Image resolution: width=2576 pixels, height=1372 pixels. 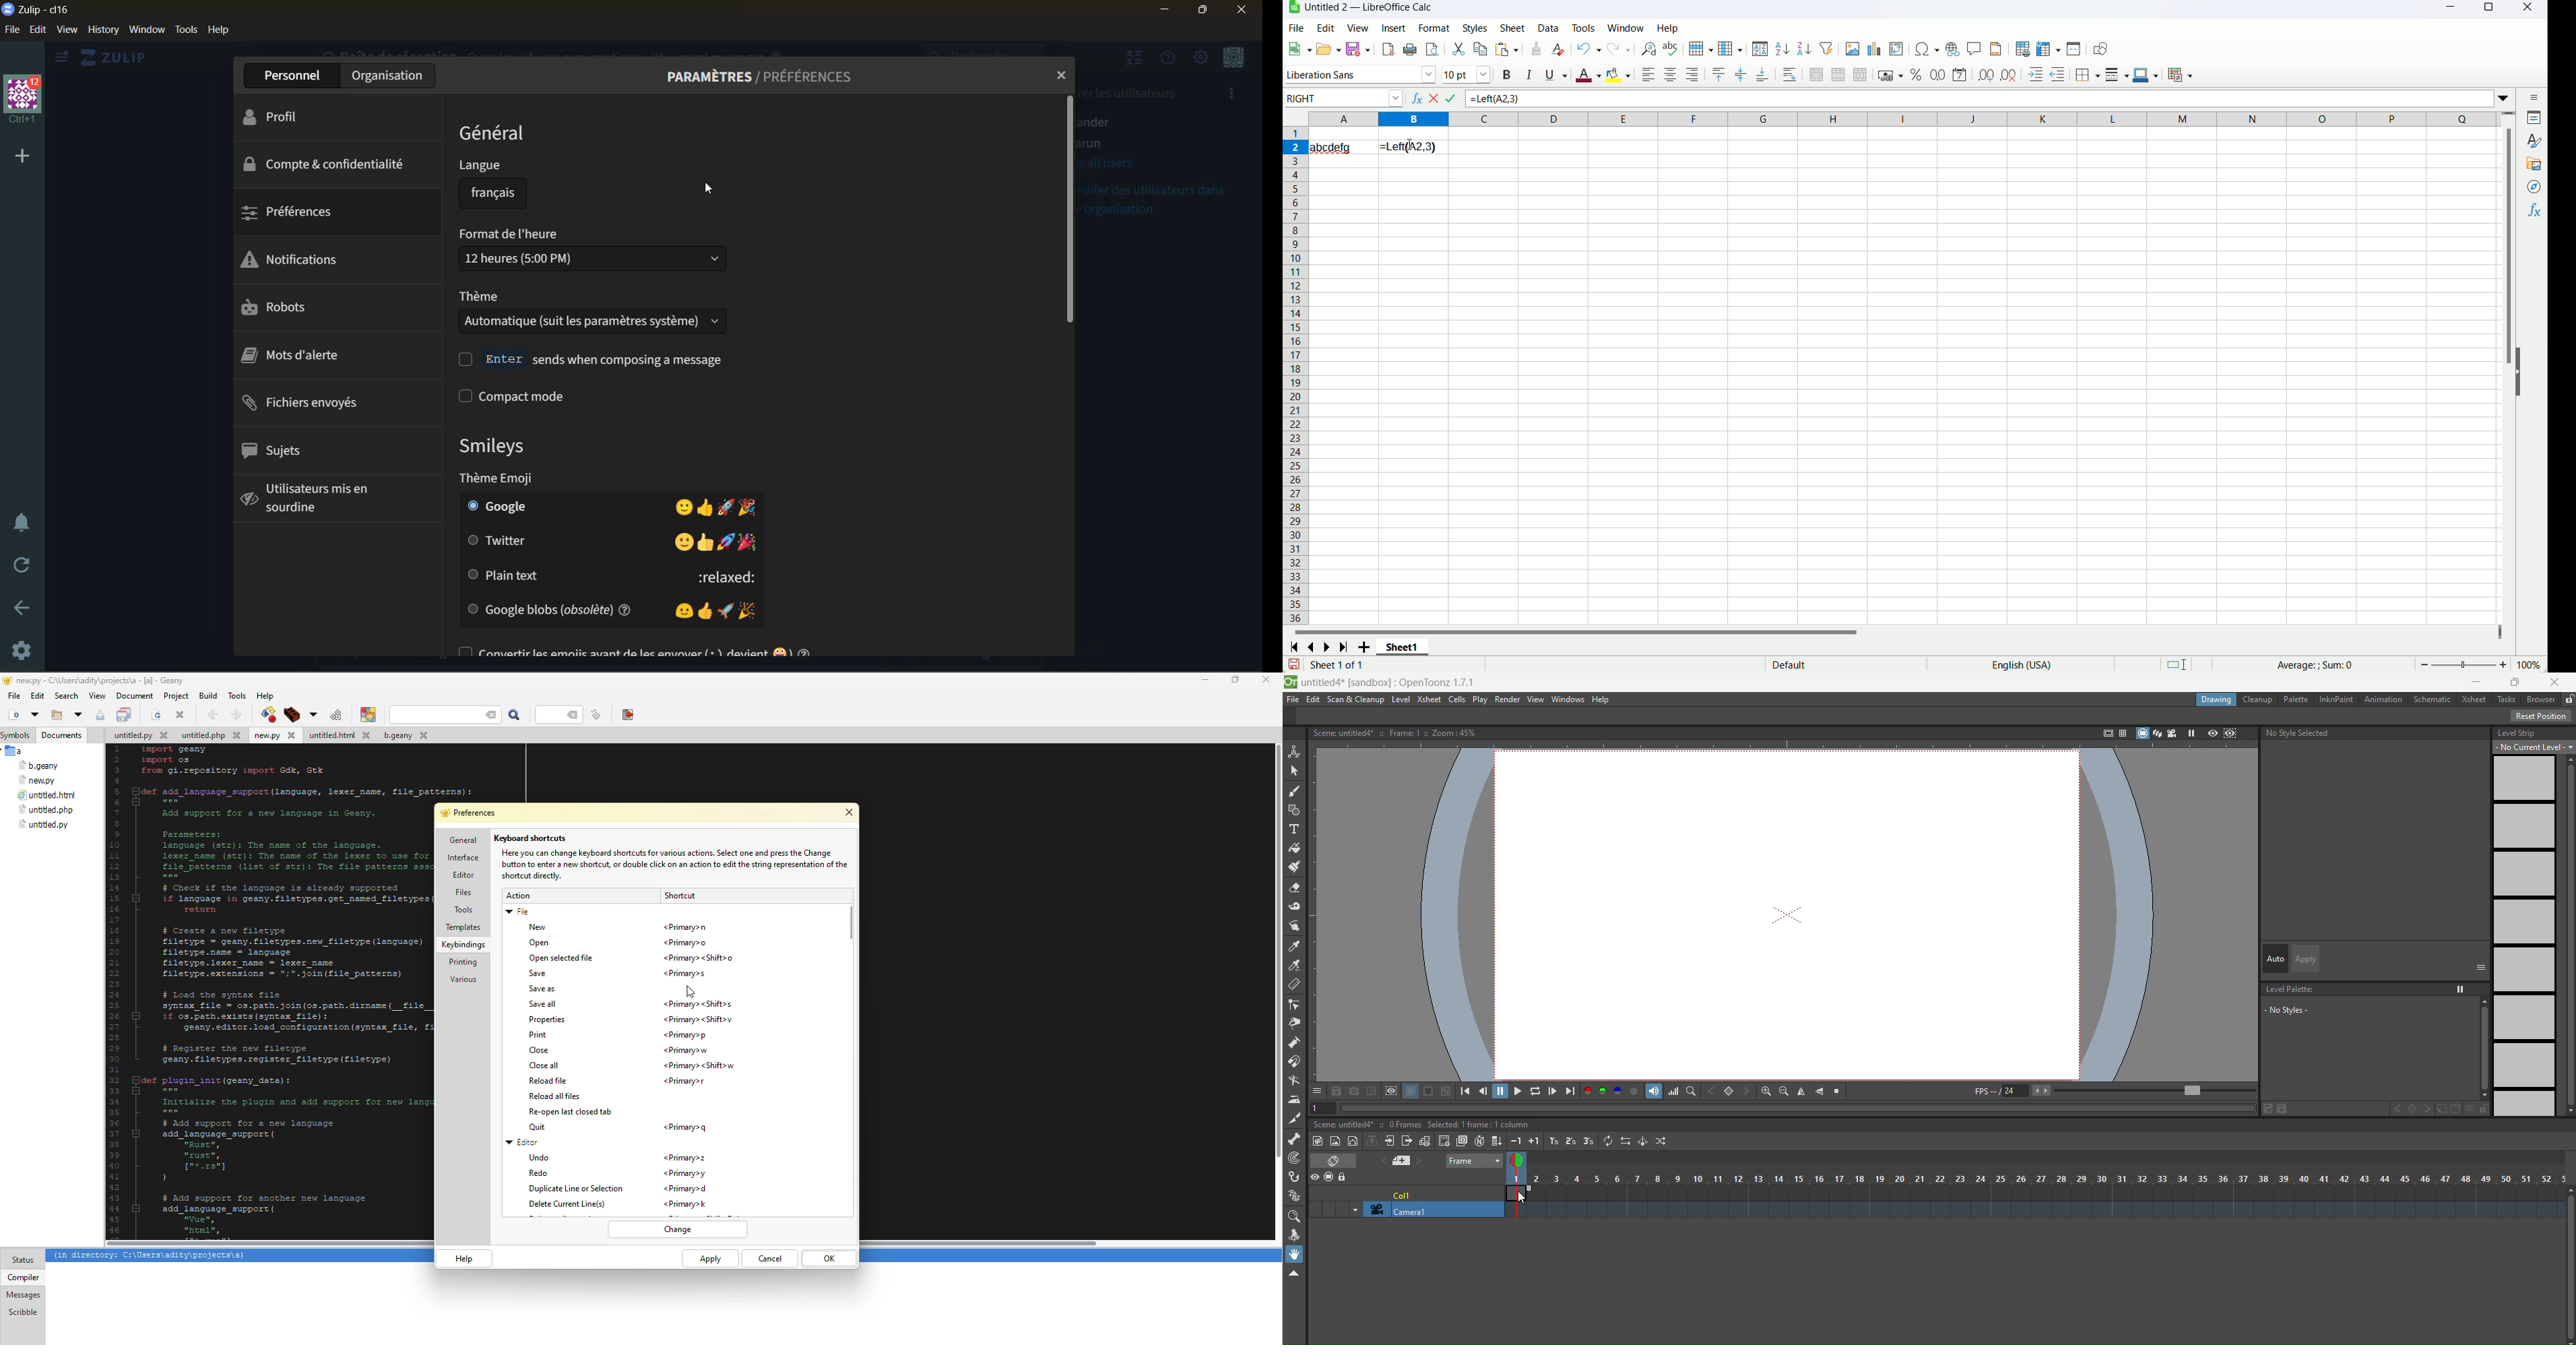 I want to click on cancel, so click(x=1434, y=98).